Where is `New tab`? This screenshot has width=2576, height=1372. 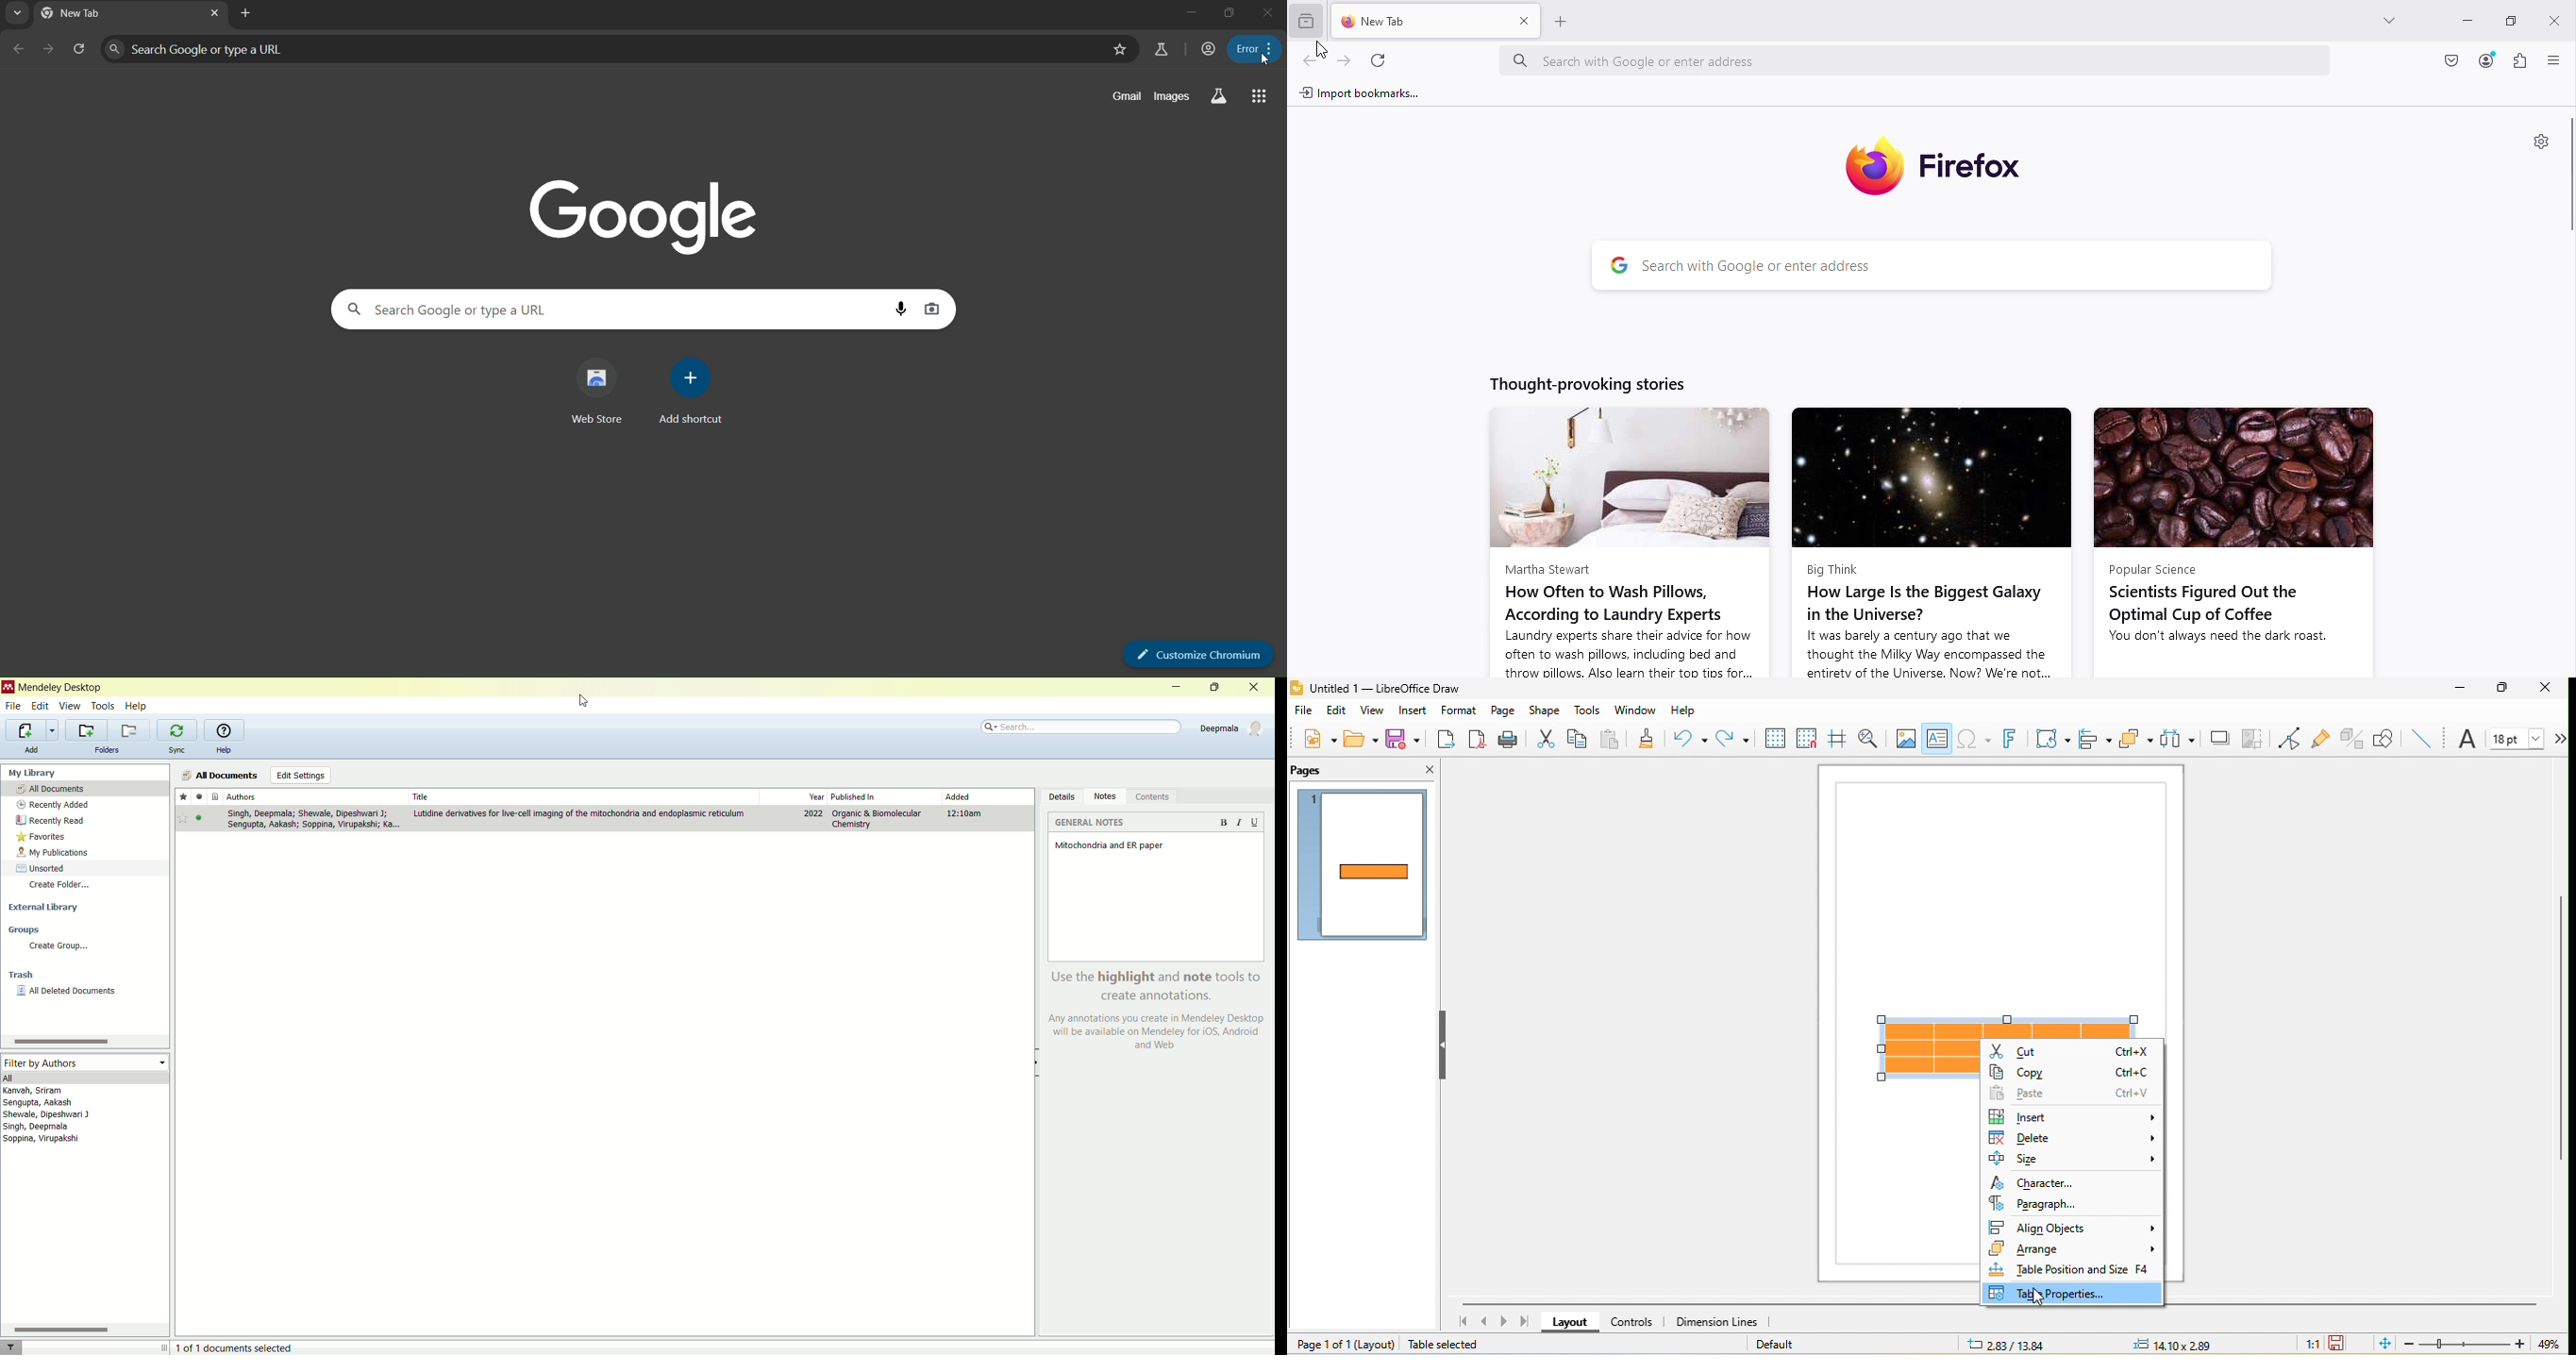 New tab is located at coordinates (1414, 21).